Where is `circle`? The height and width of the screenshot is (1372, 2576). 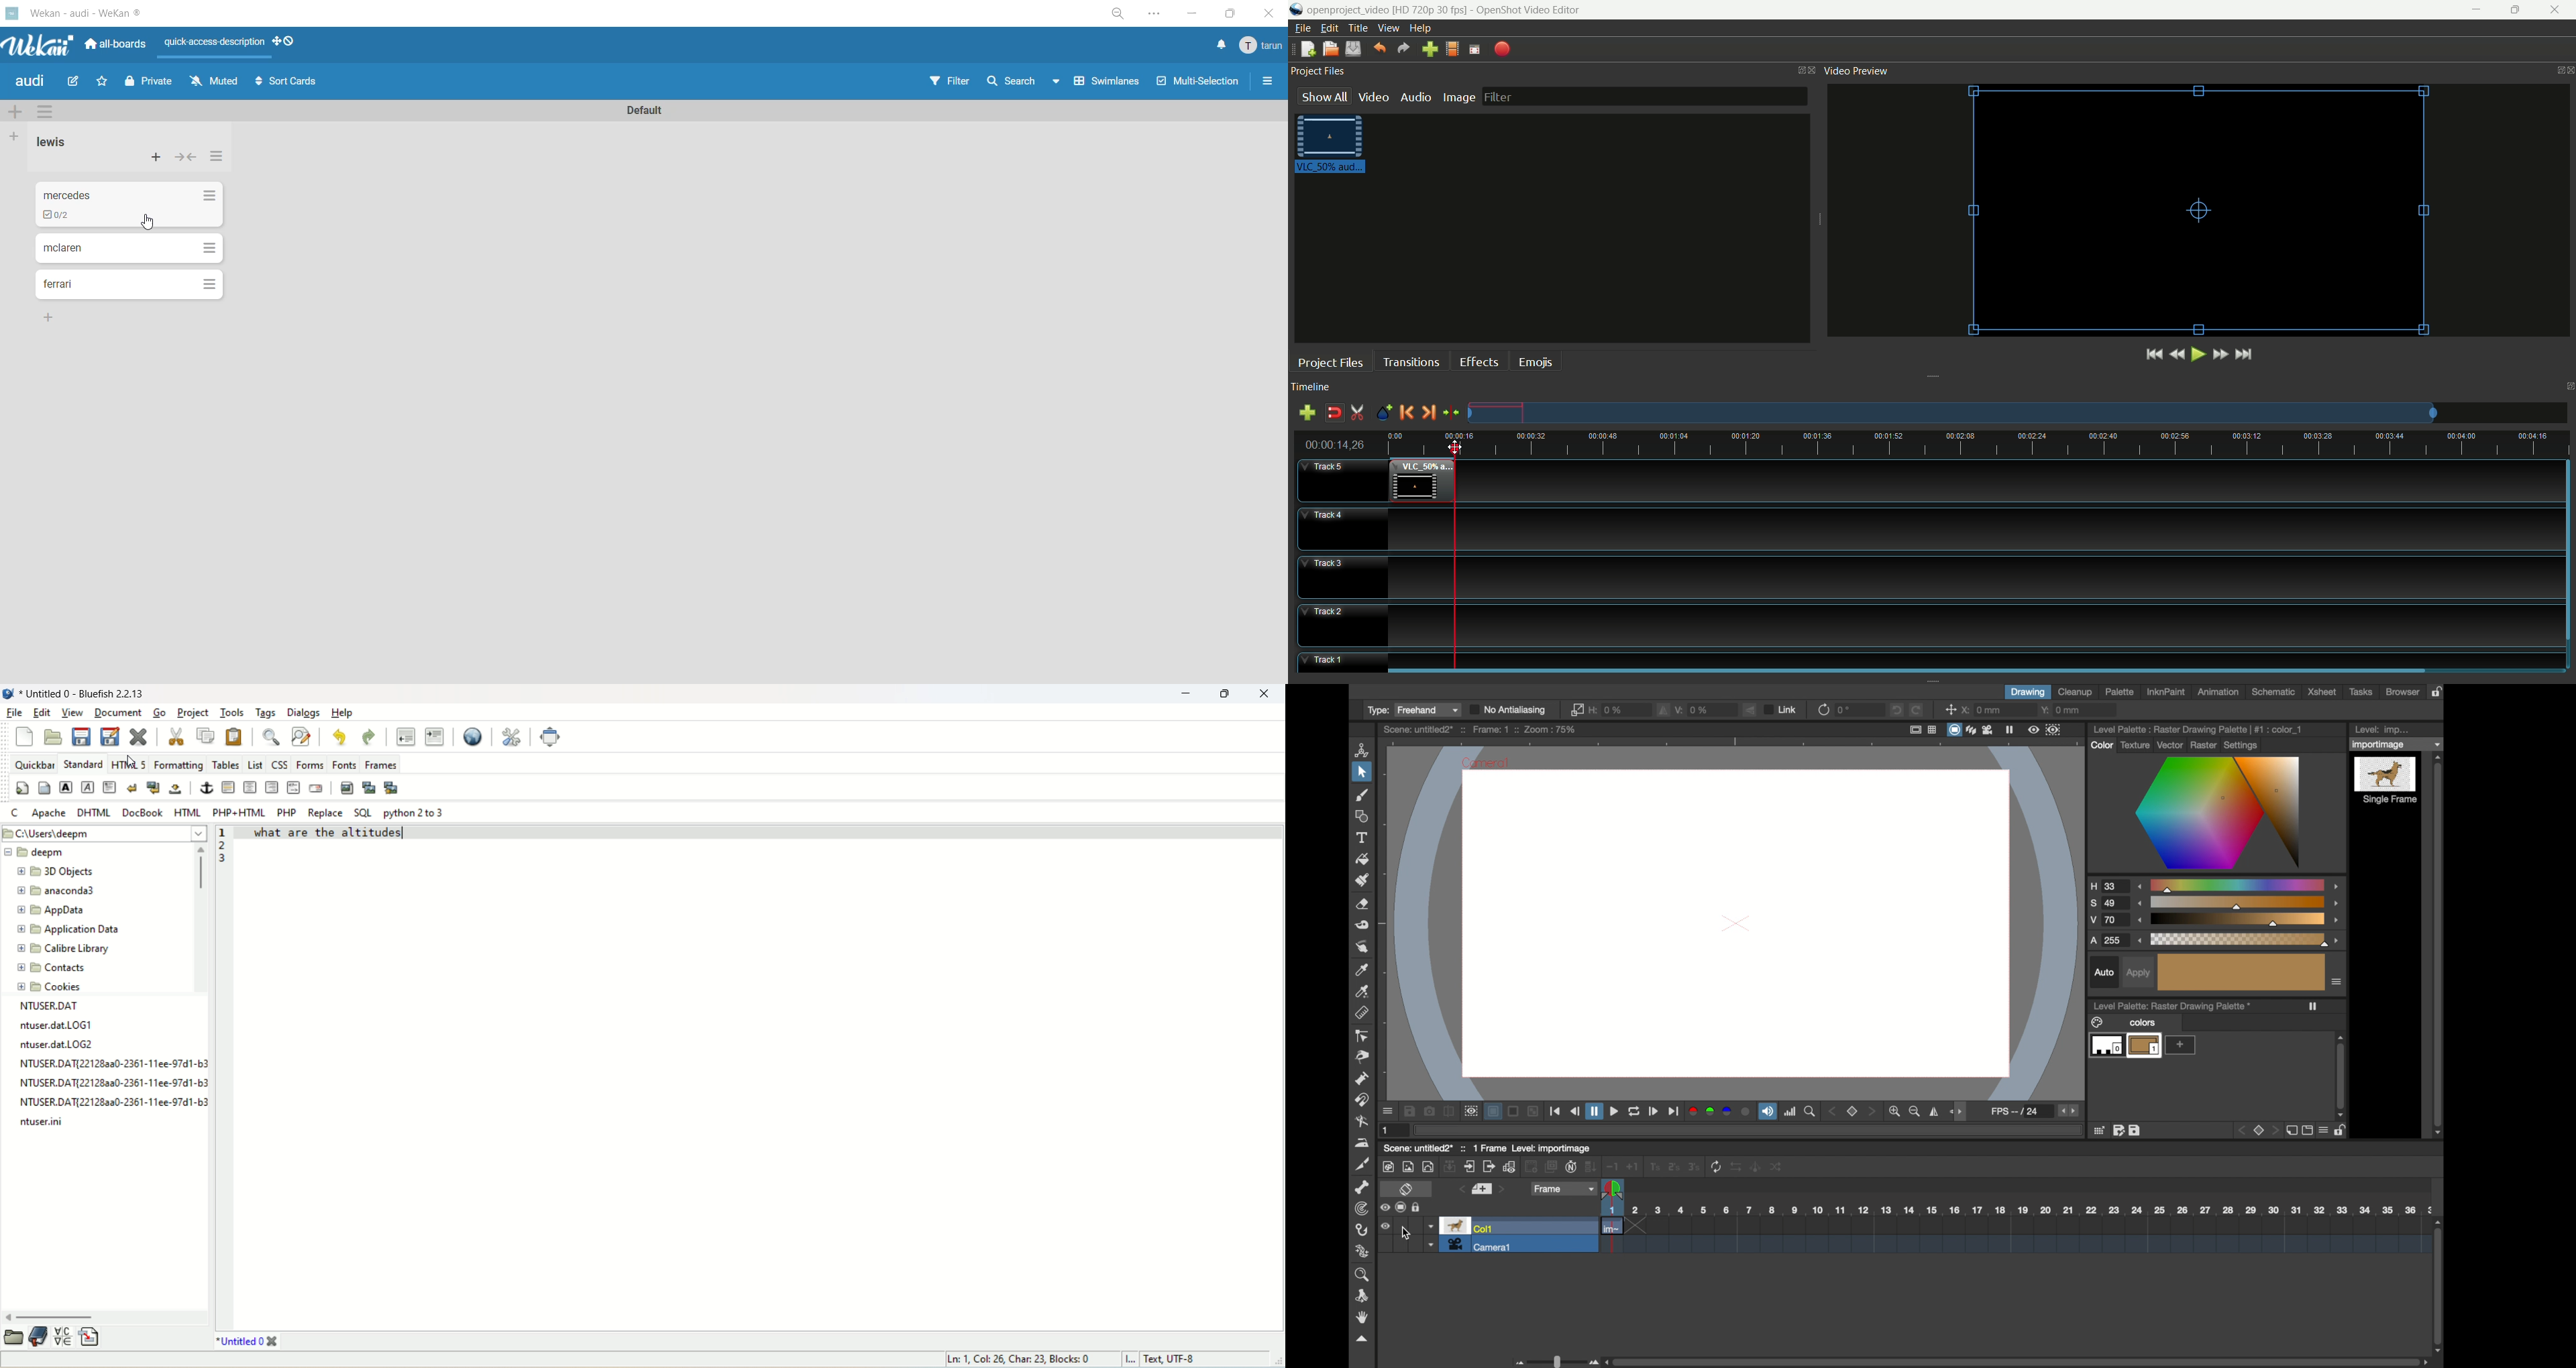
circle is located at coordinates (1745, 1112).